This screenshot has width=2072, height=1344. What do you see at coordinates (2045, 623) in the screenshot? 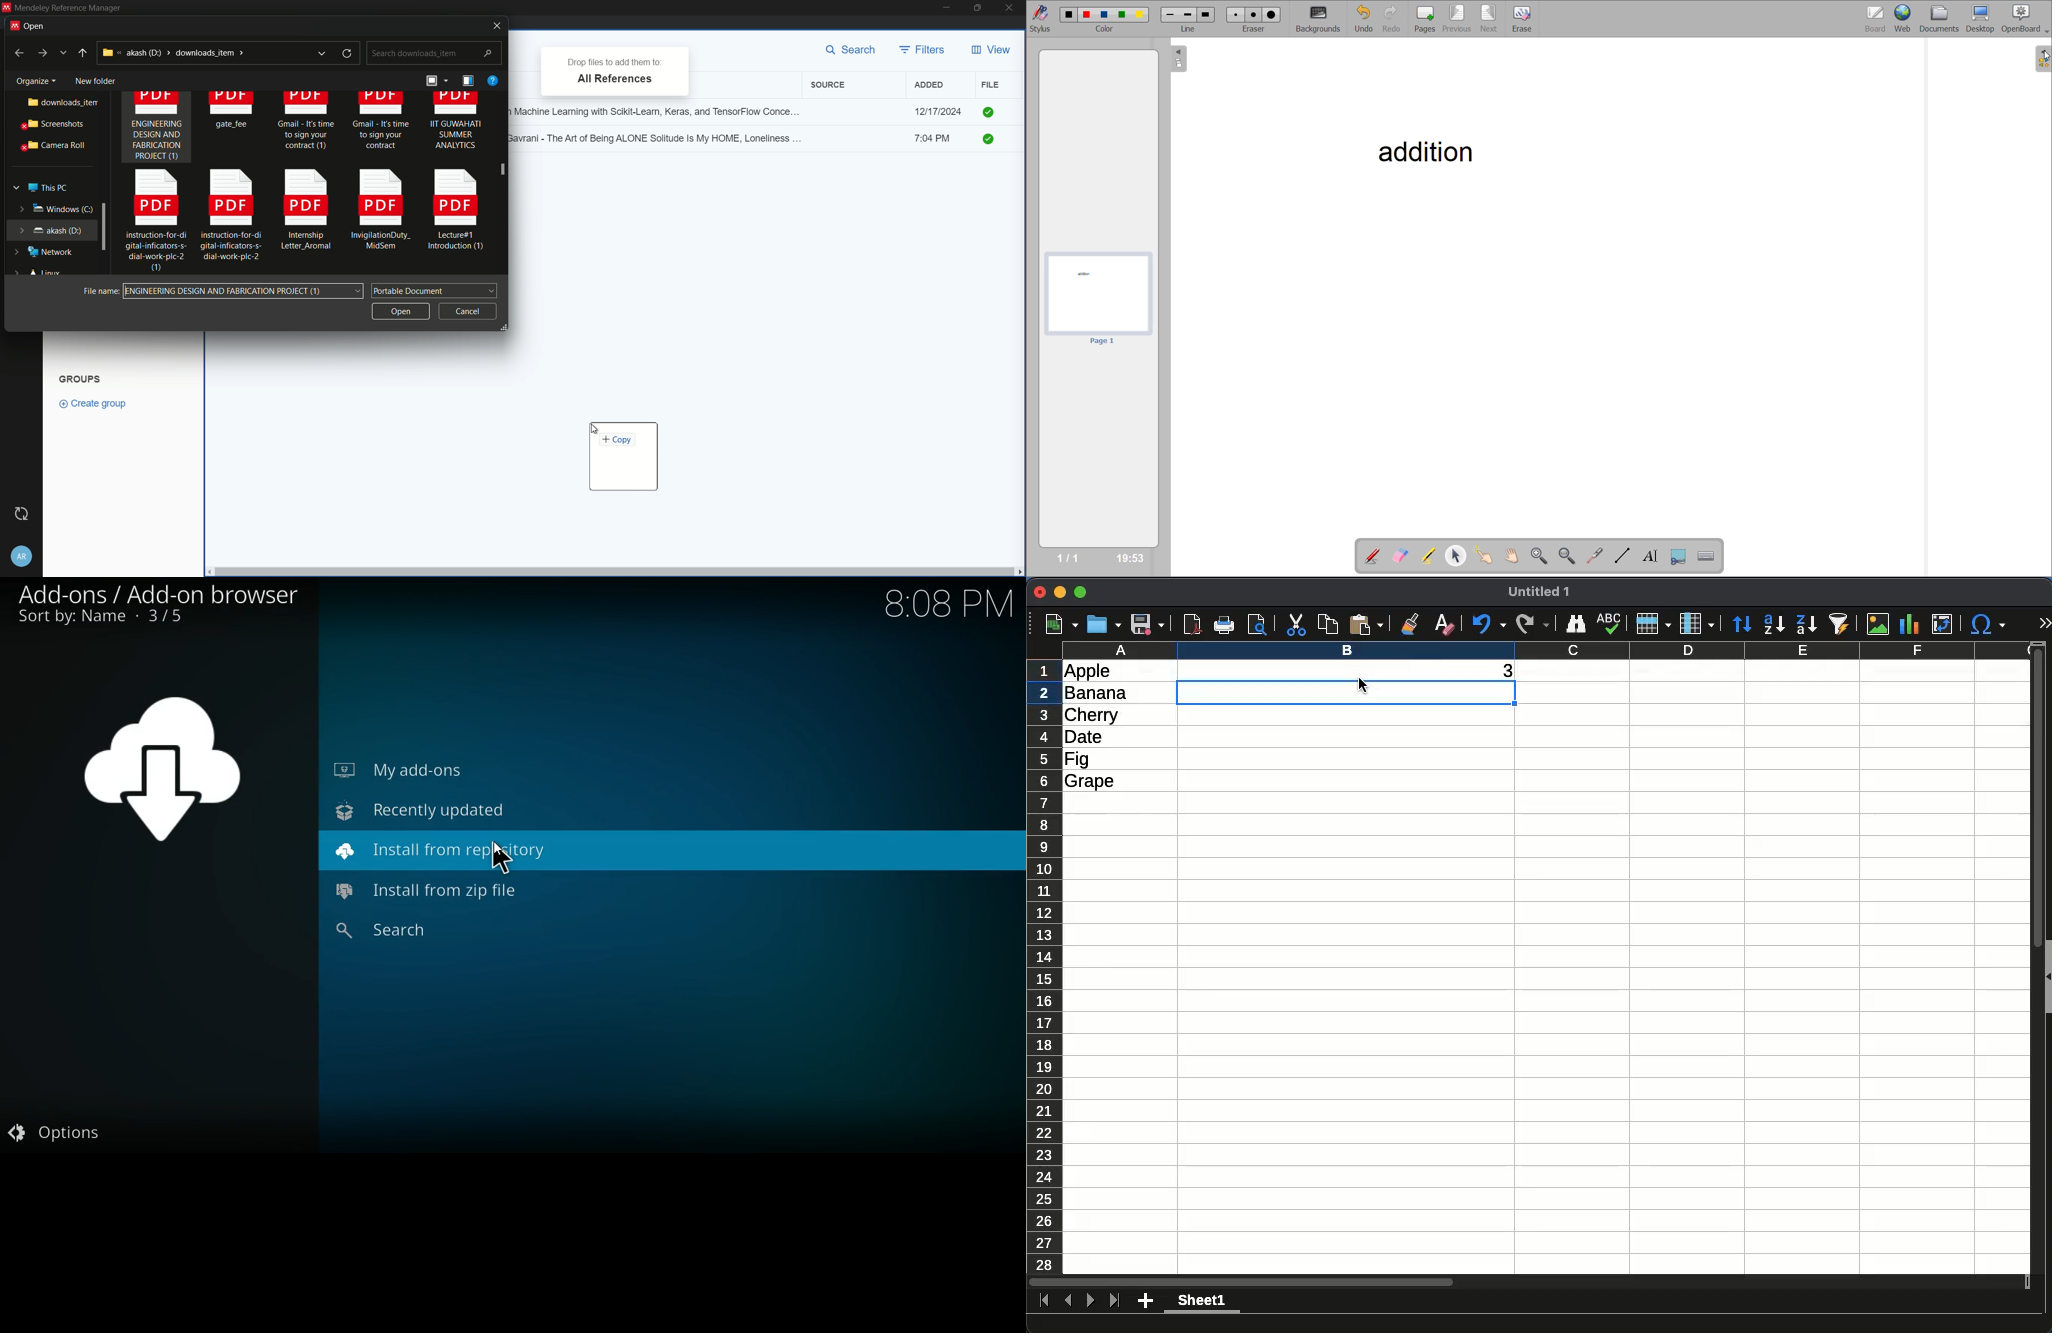
I see `expand` at bounding box center [2045, 623].